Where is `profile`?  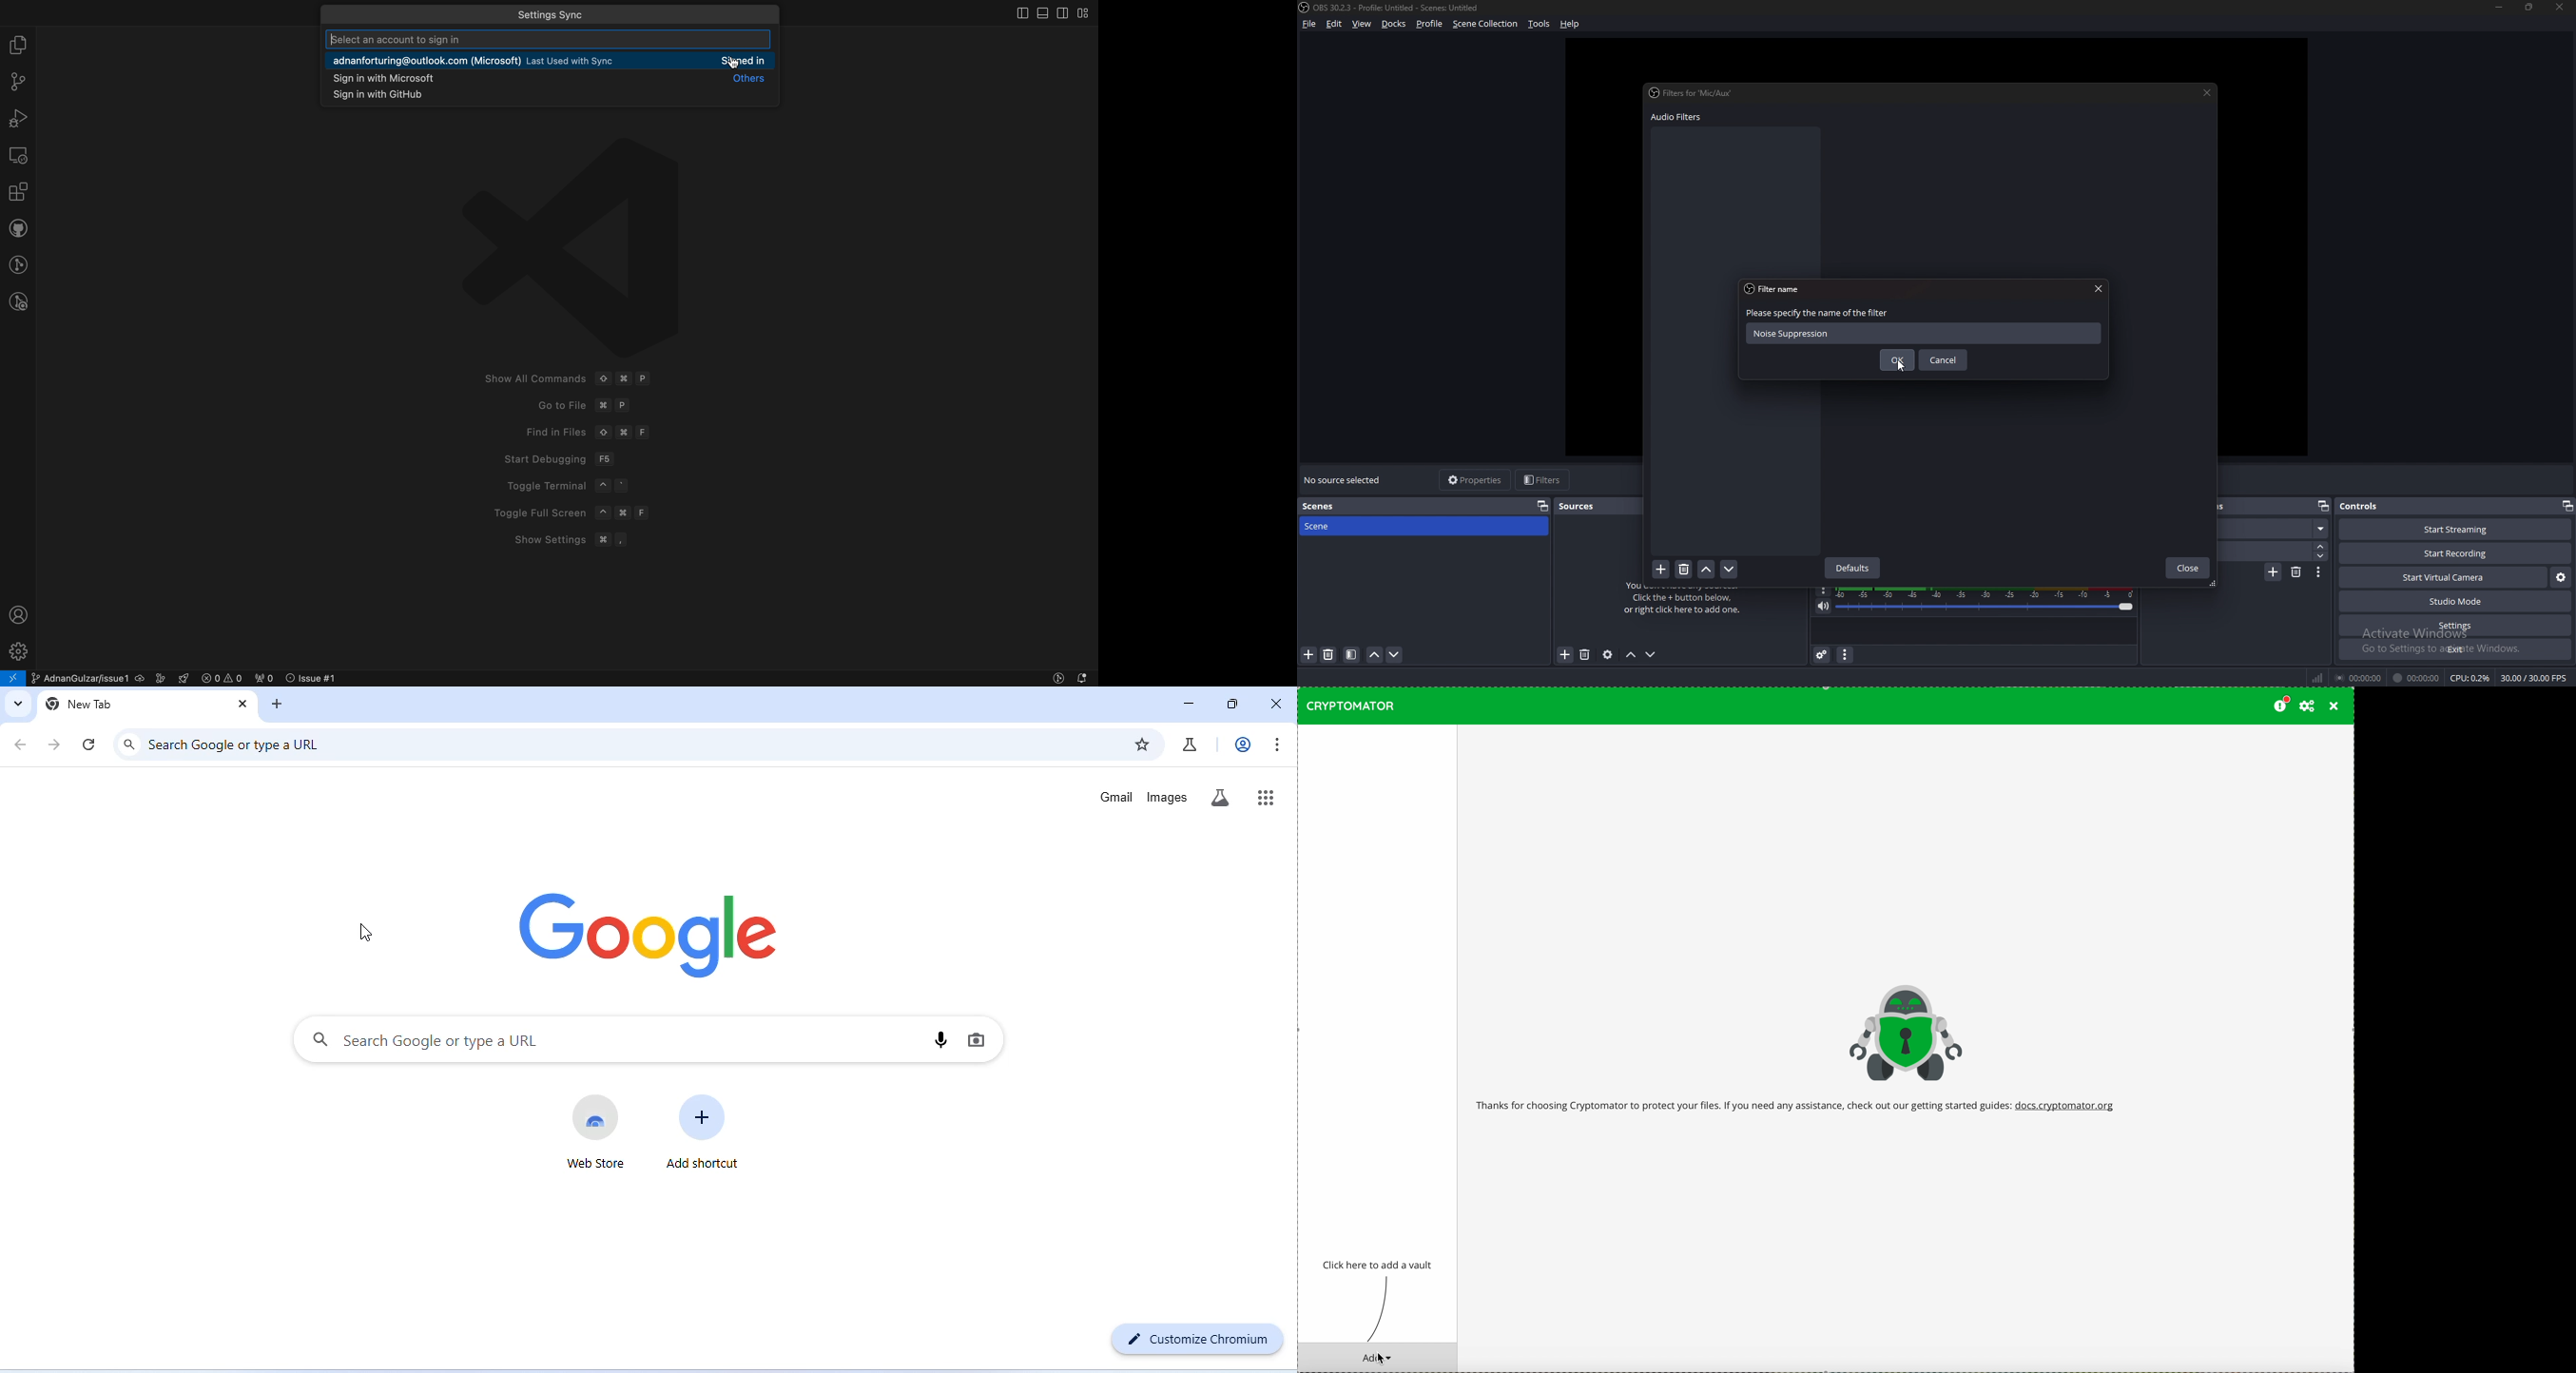
profile is located at coordinates (1430, 25).